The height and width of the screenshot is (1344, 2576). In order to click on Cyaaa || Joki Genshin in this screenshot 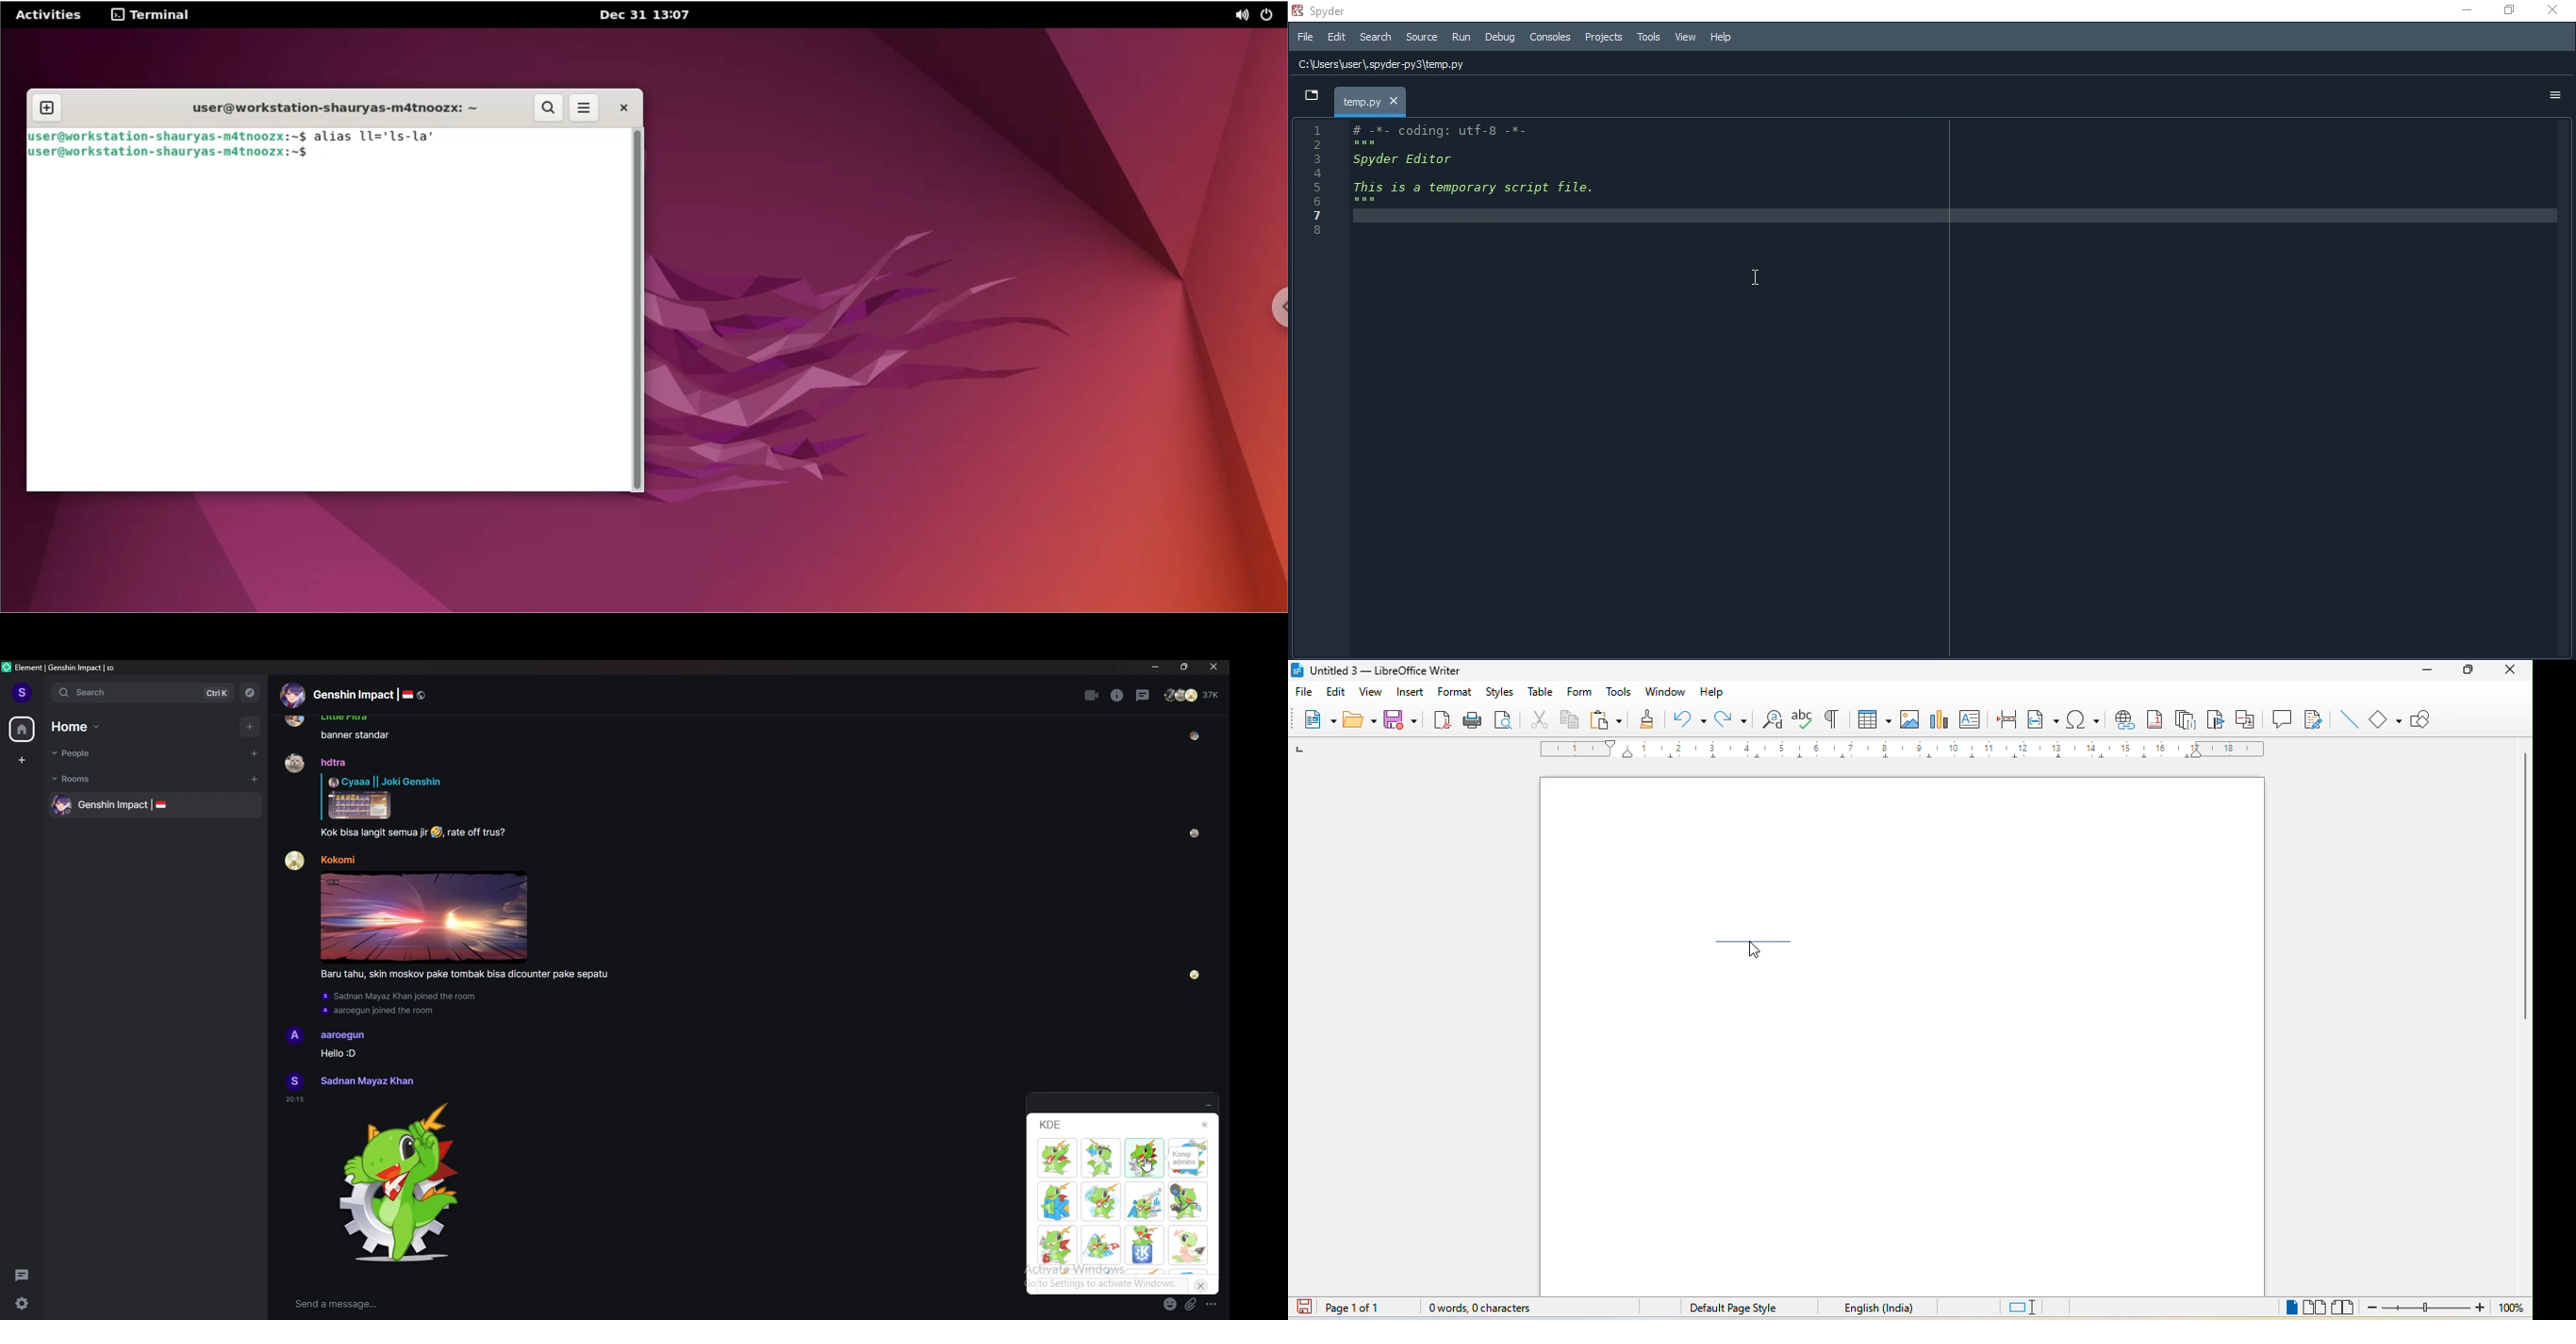, I will do `click(385, 781)`.